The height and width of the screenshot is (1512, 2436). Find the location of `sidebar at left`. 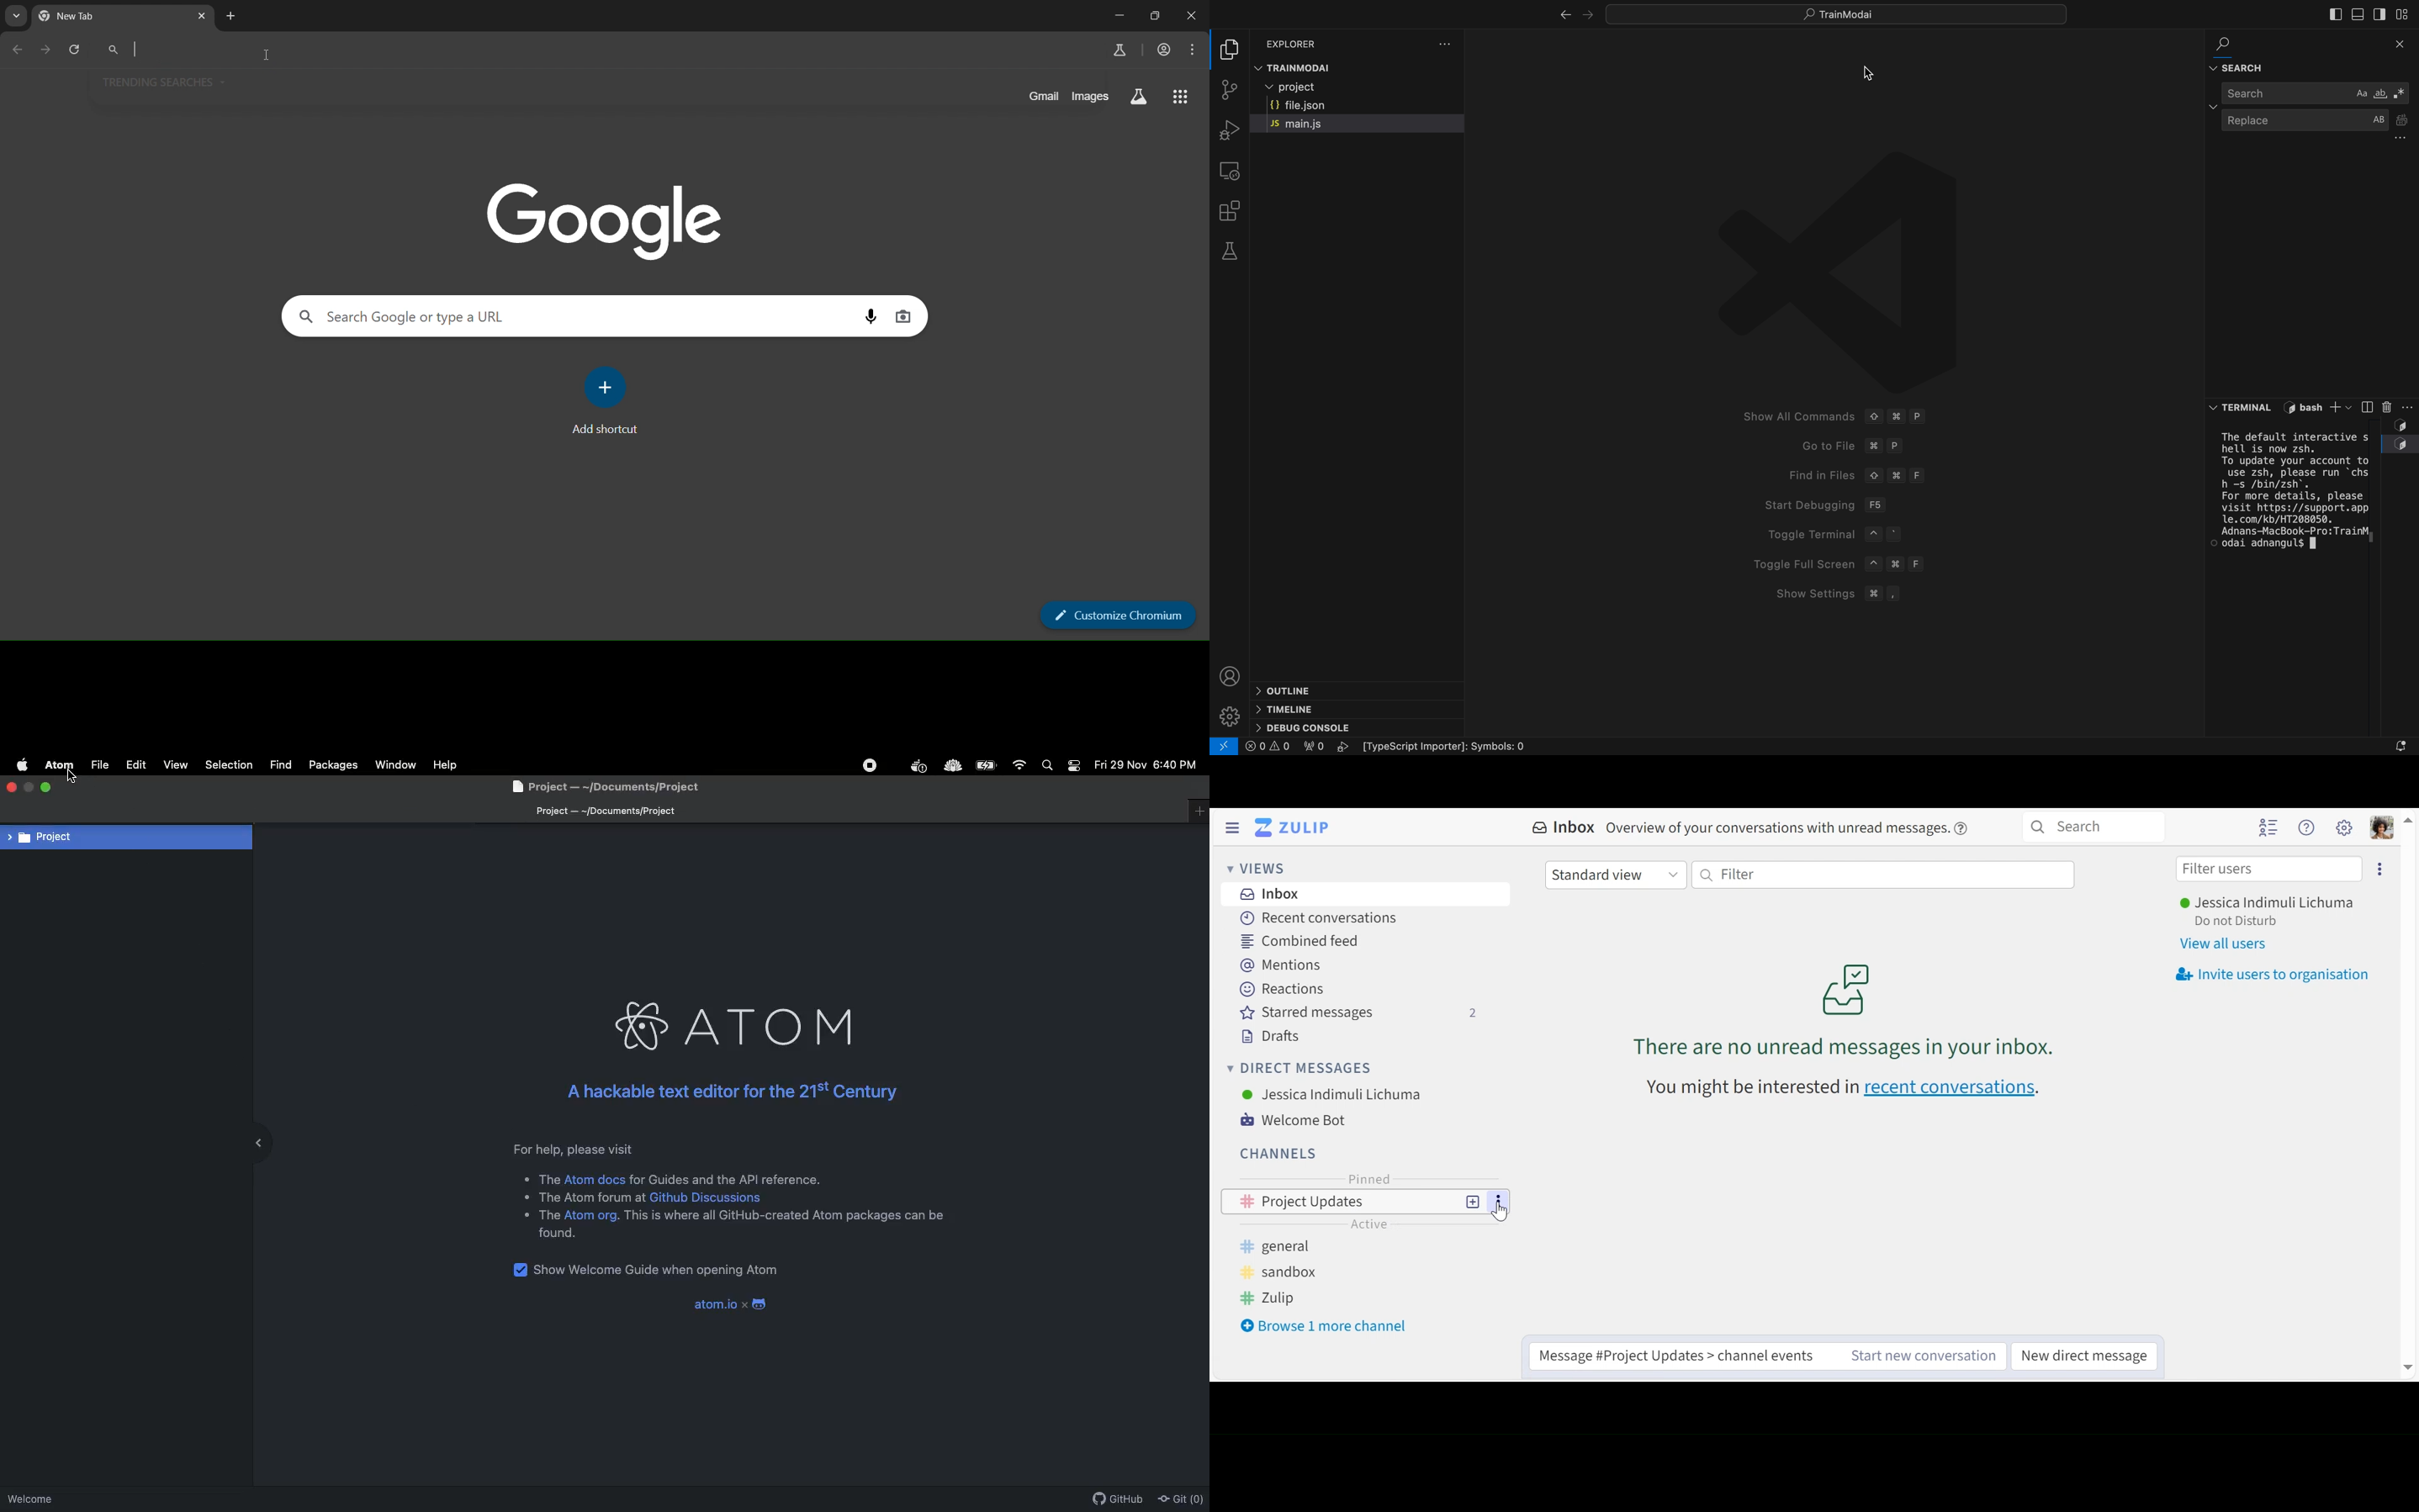

sidebar at left is located at coordinates (2334, 15).